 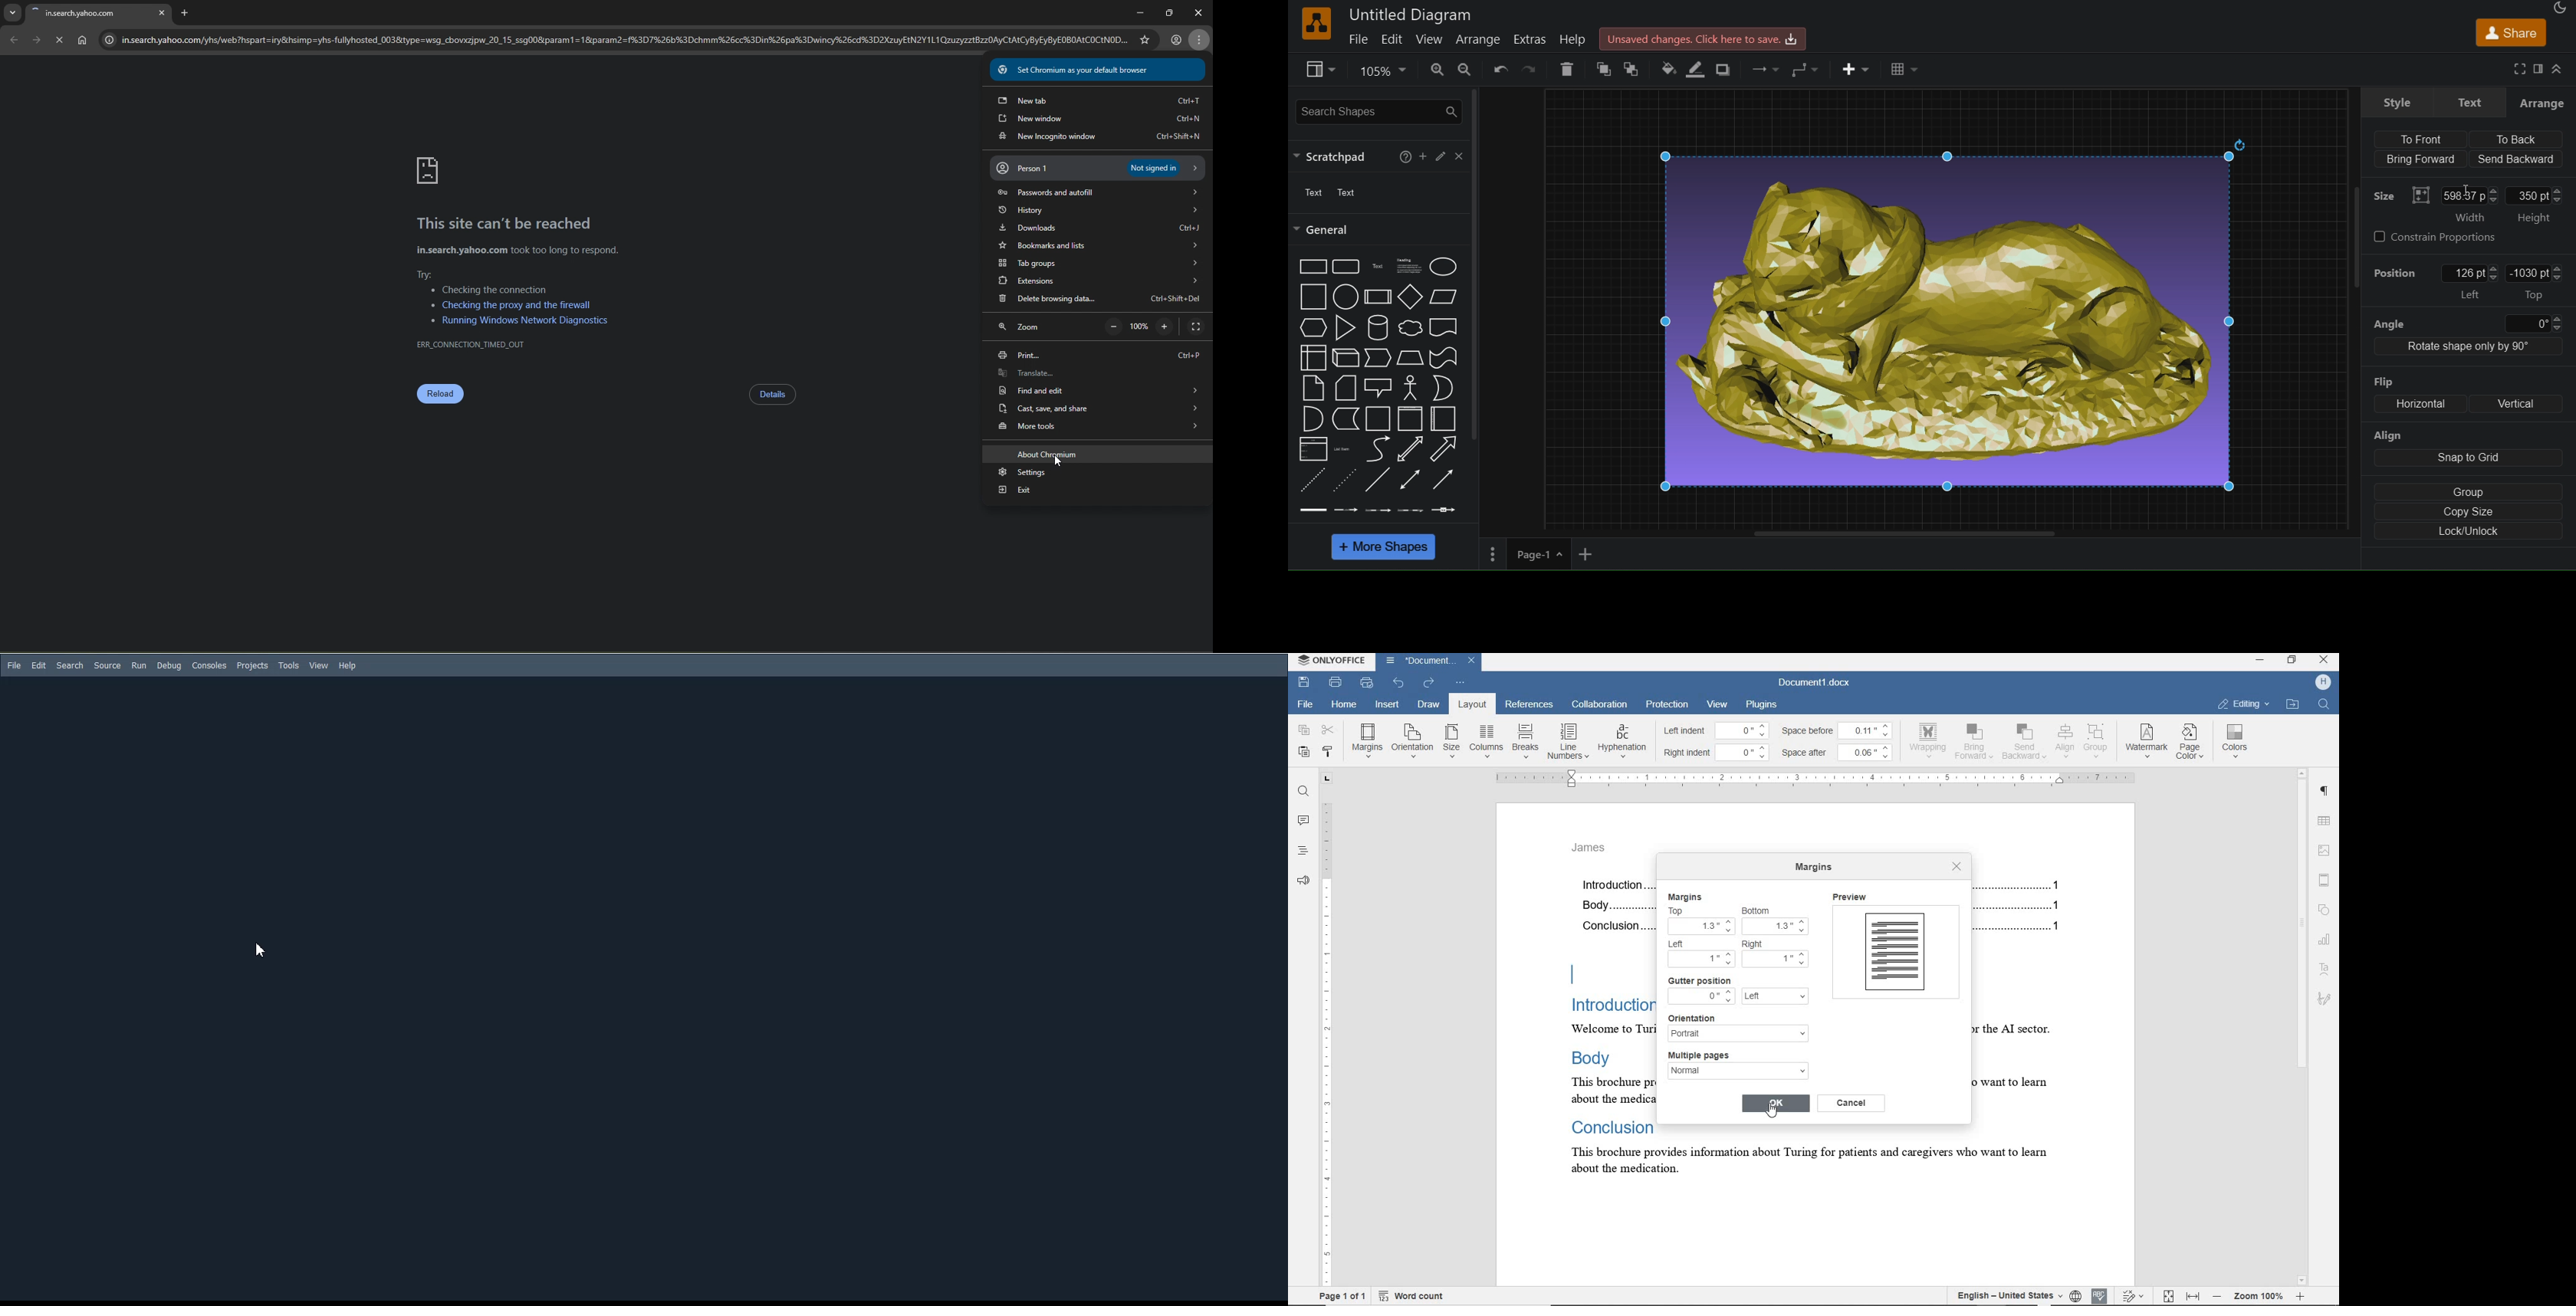 What do you see at coordinates (1591, 555) in the screenshot?
I see `add new page` at bounding box center [1591, 555].